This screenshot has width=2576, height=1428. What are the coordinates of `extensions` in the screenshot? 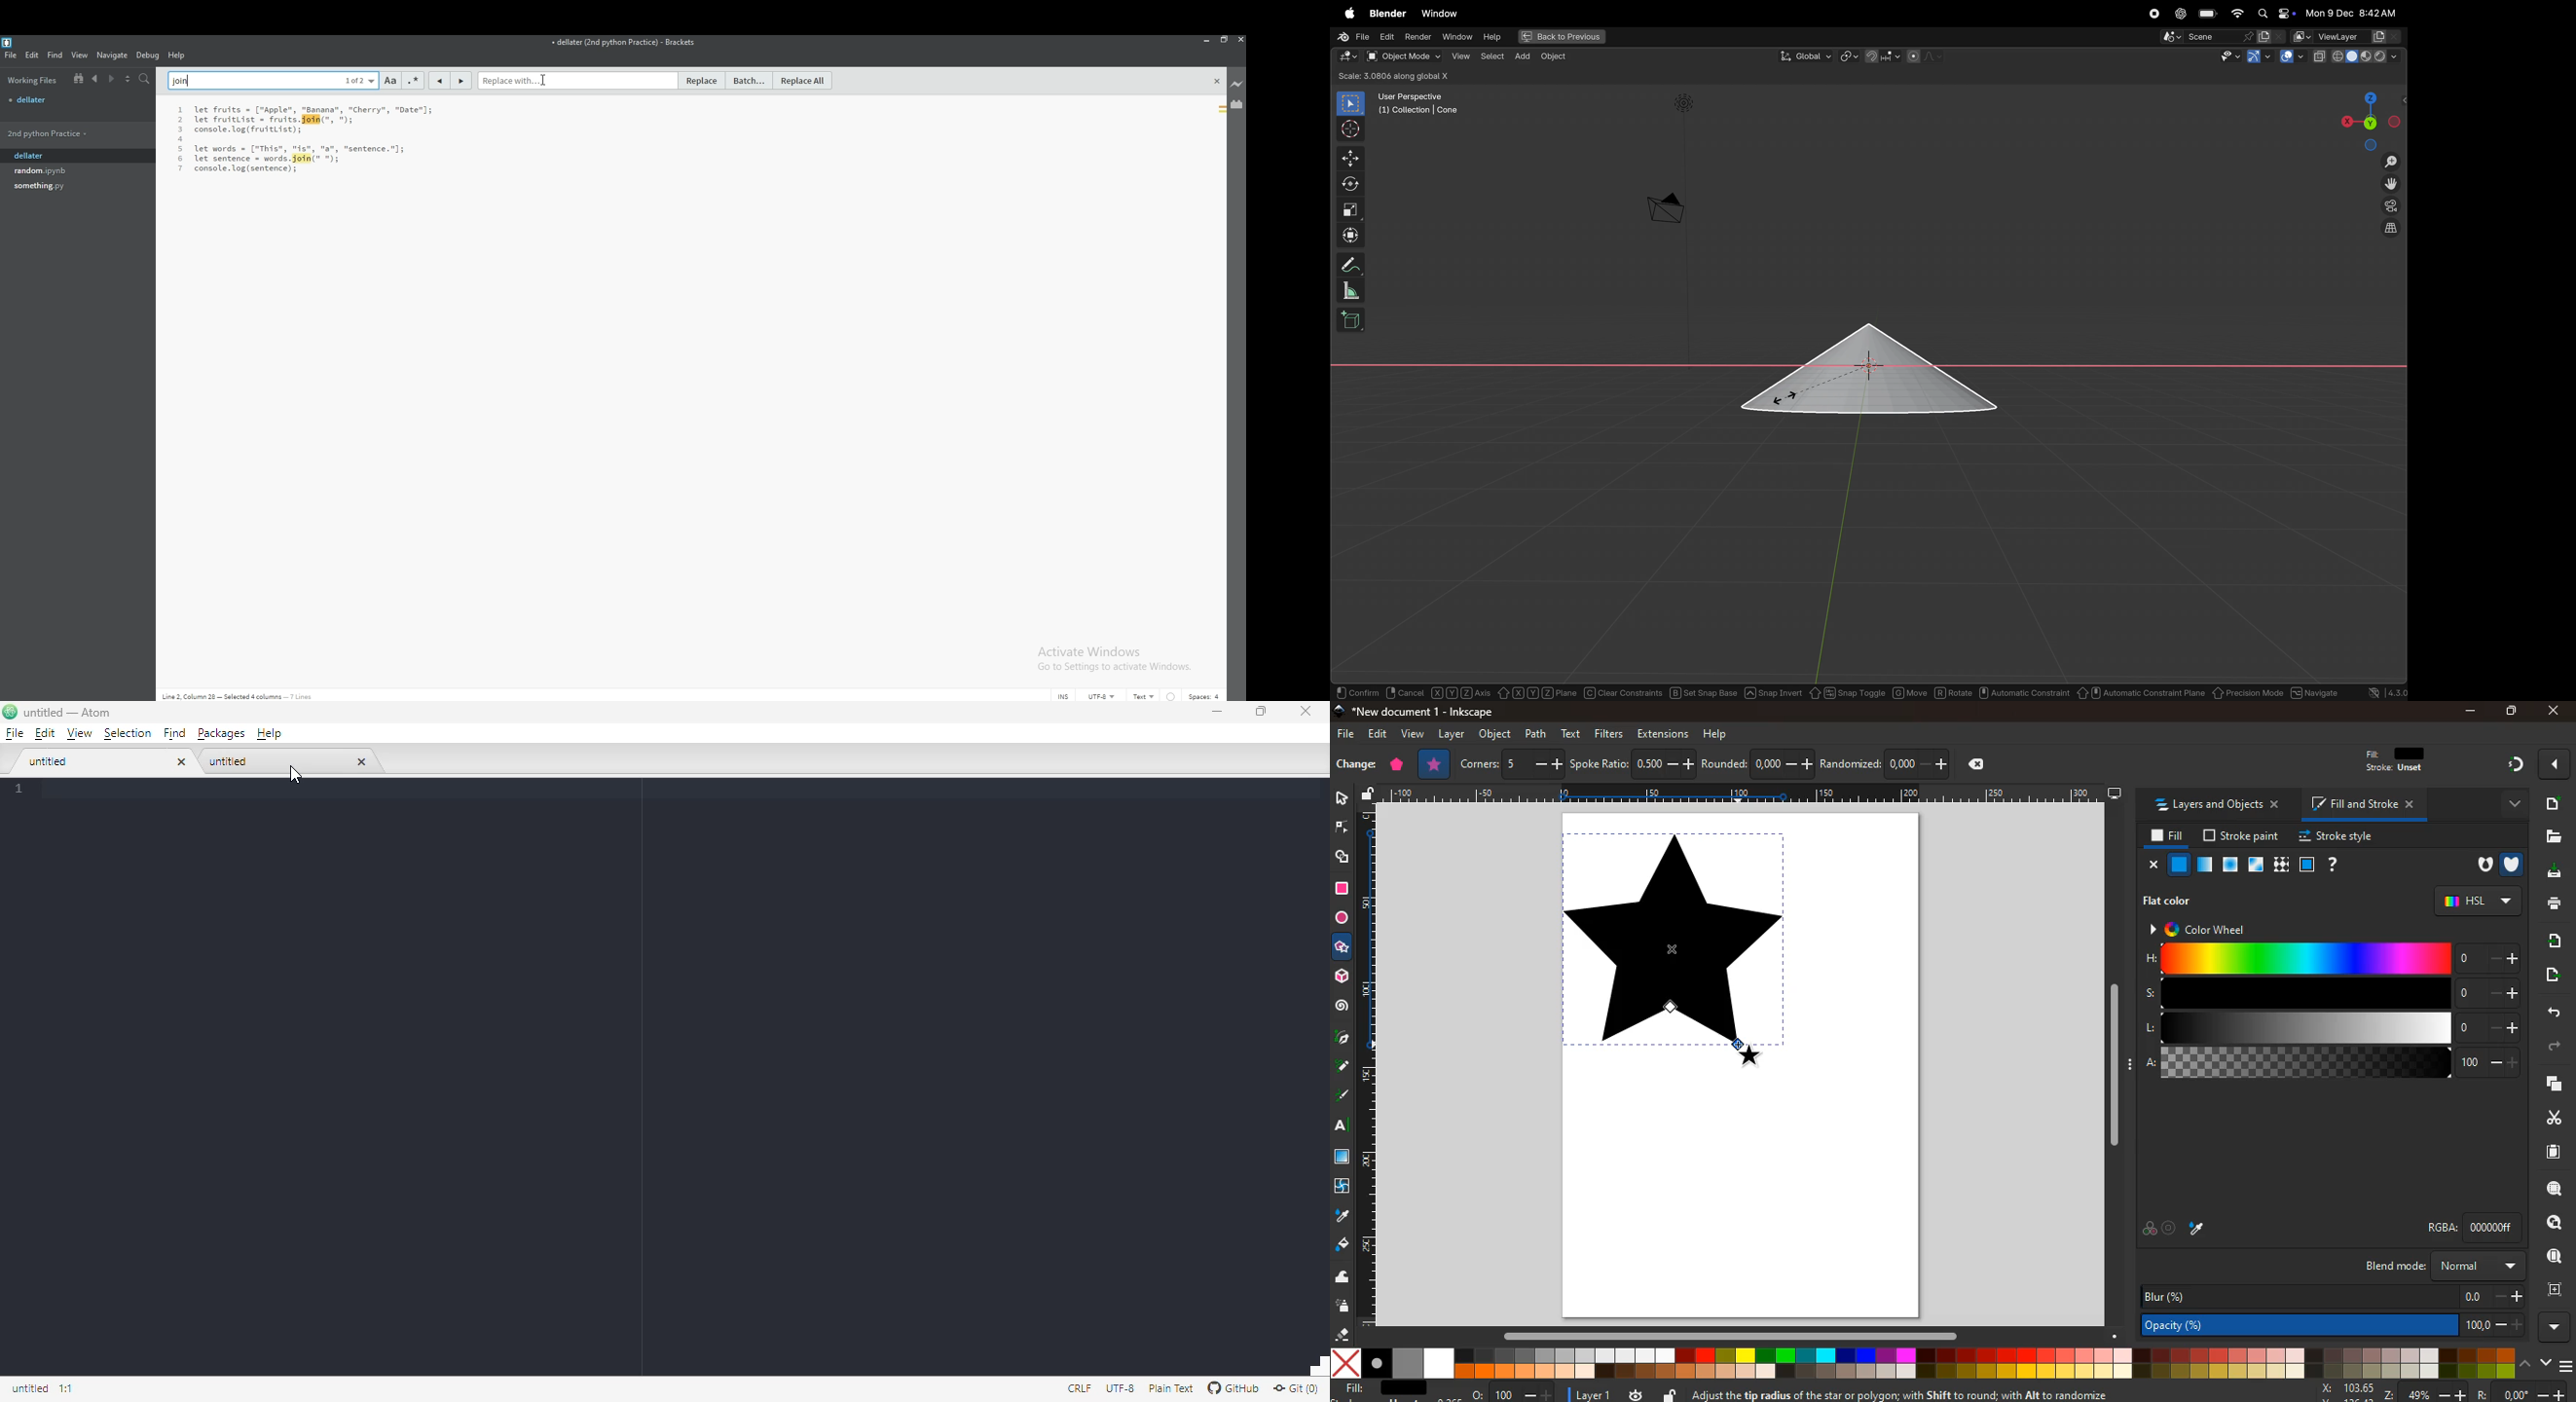 It's located at (1663, 733).